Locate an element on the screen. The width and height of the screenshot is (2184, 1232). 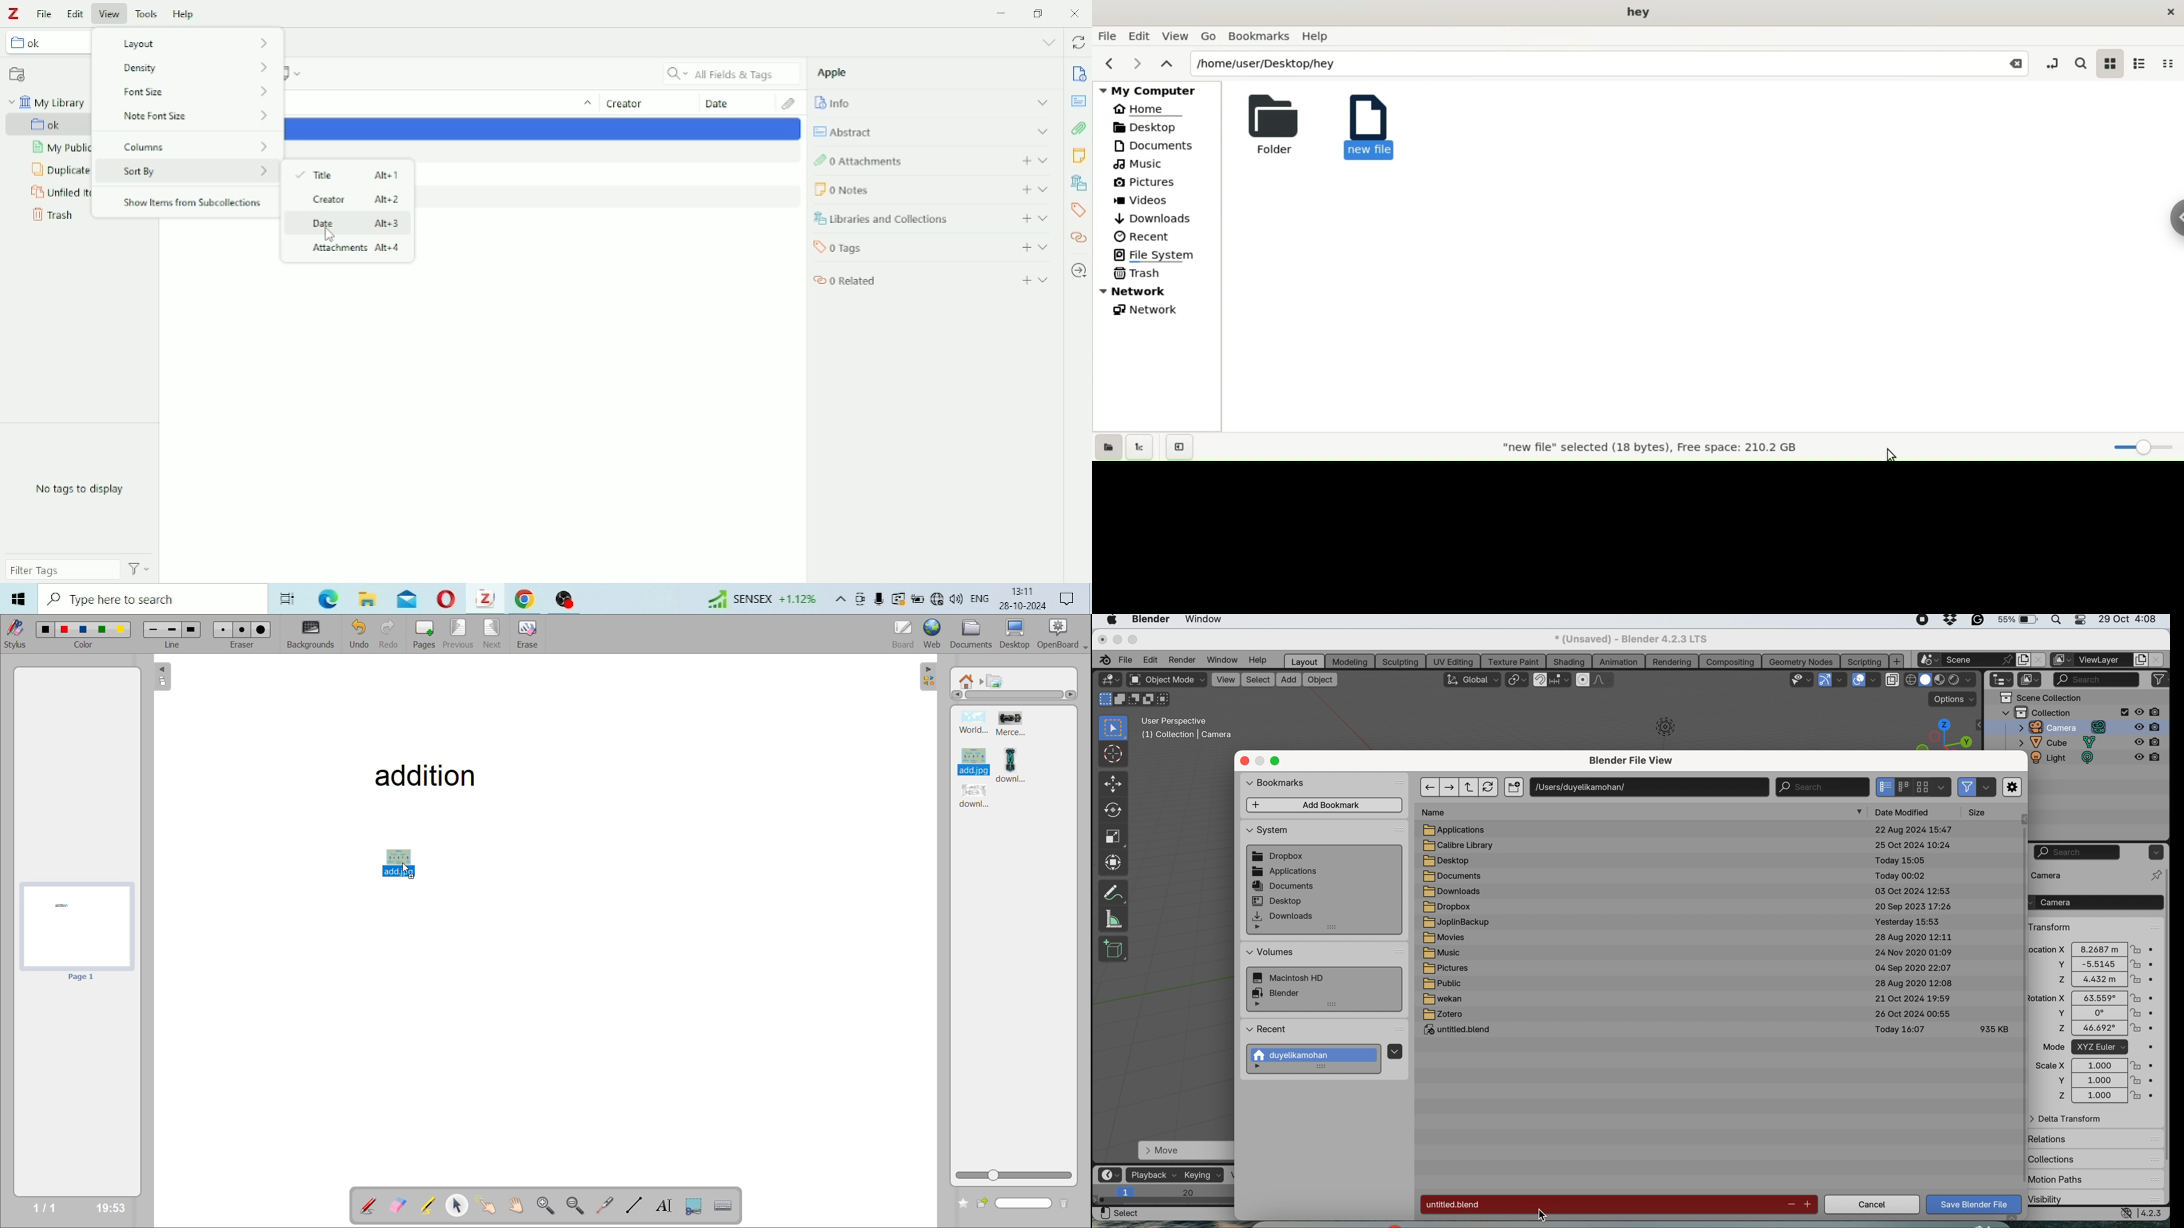
Edge browser is located at coordinates (326, 601).